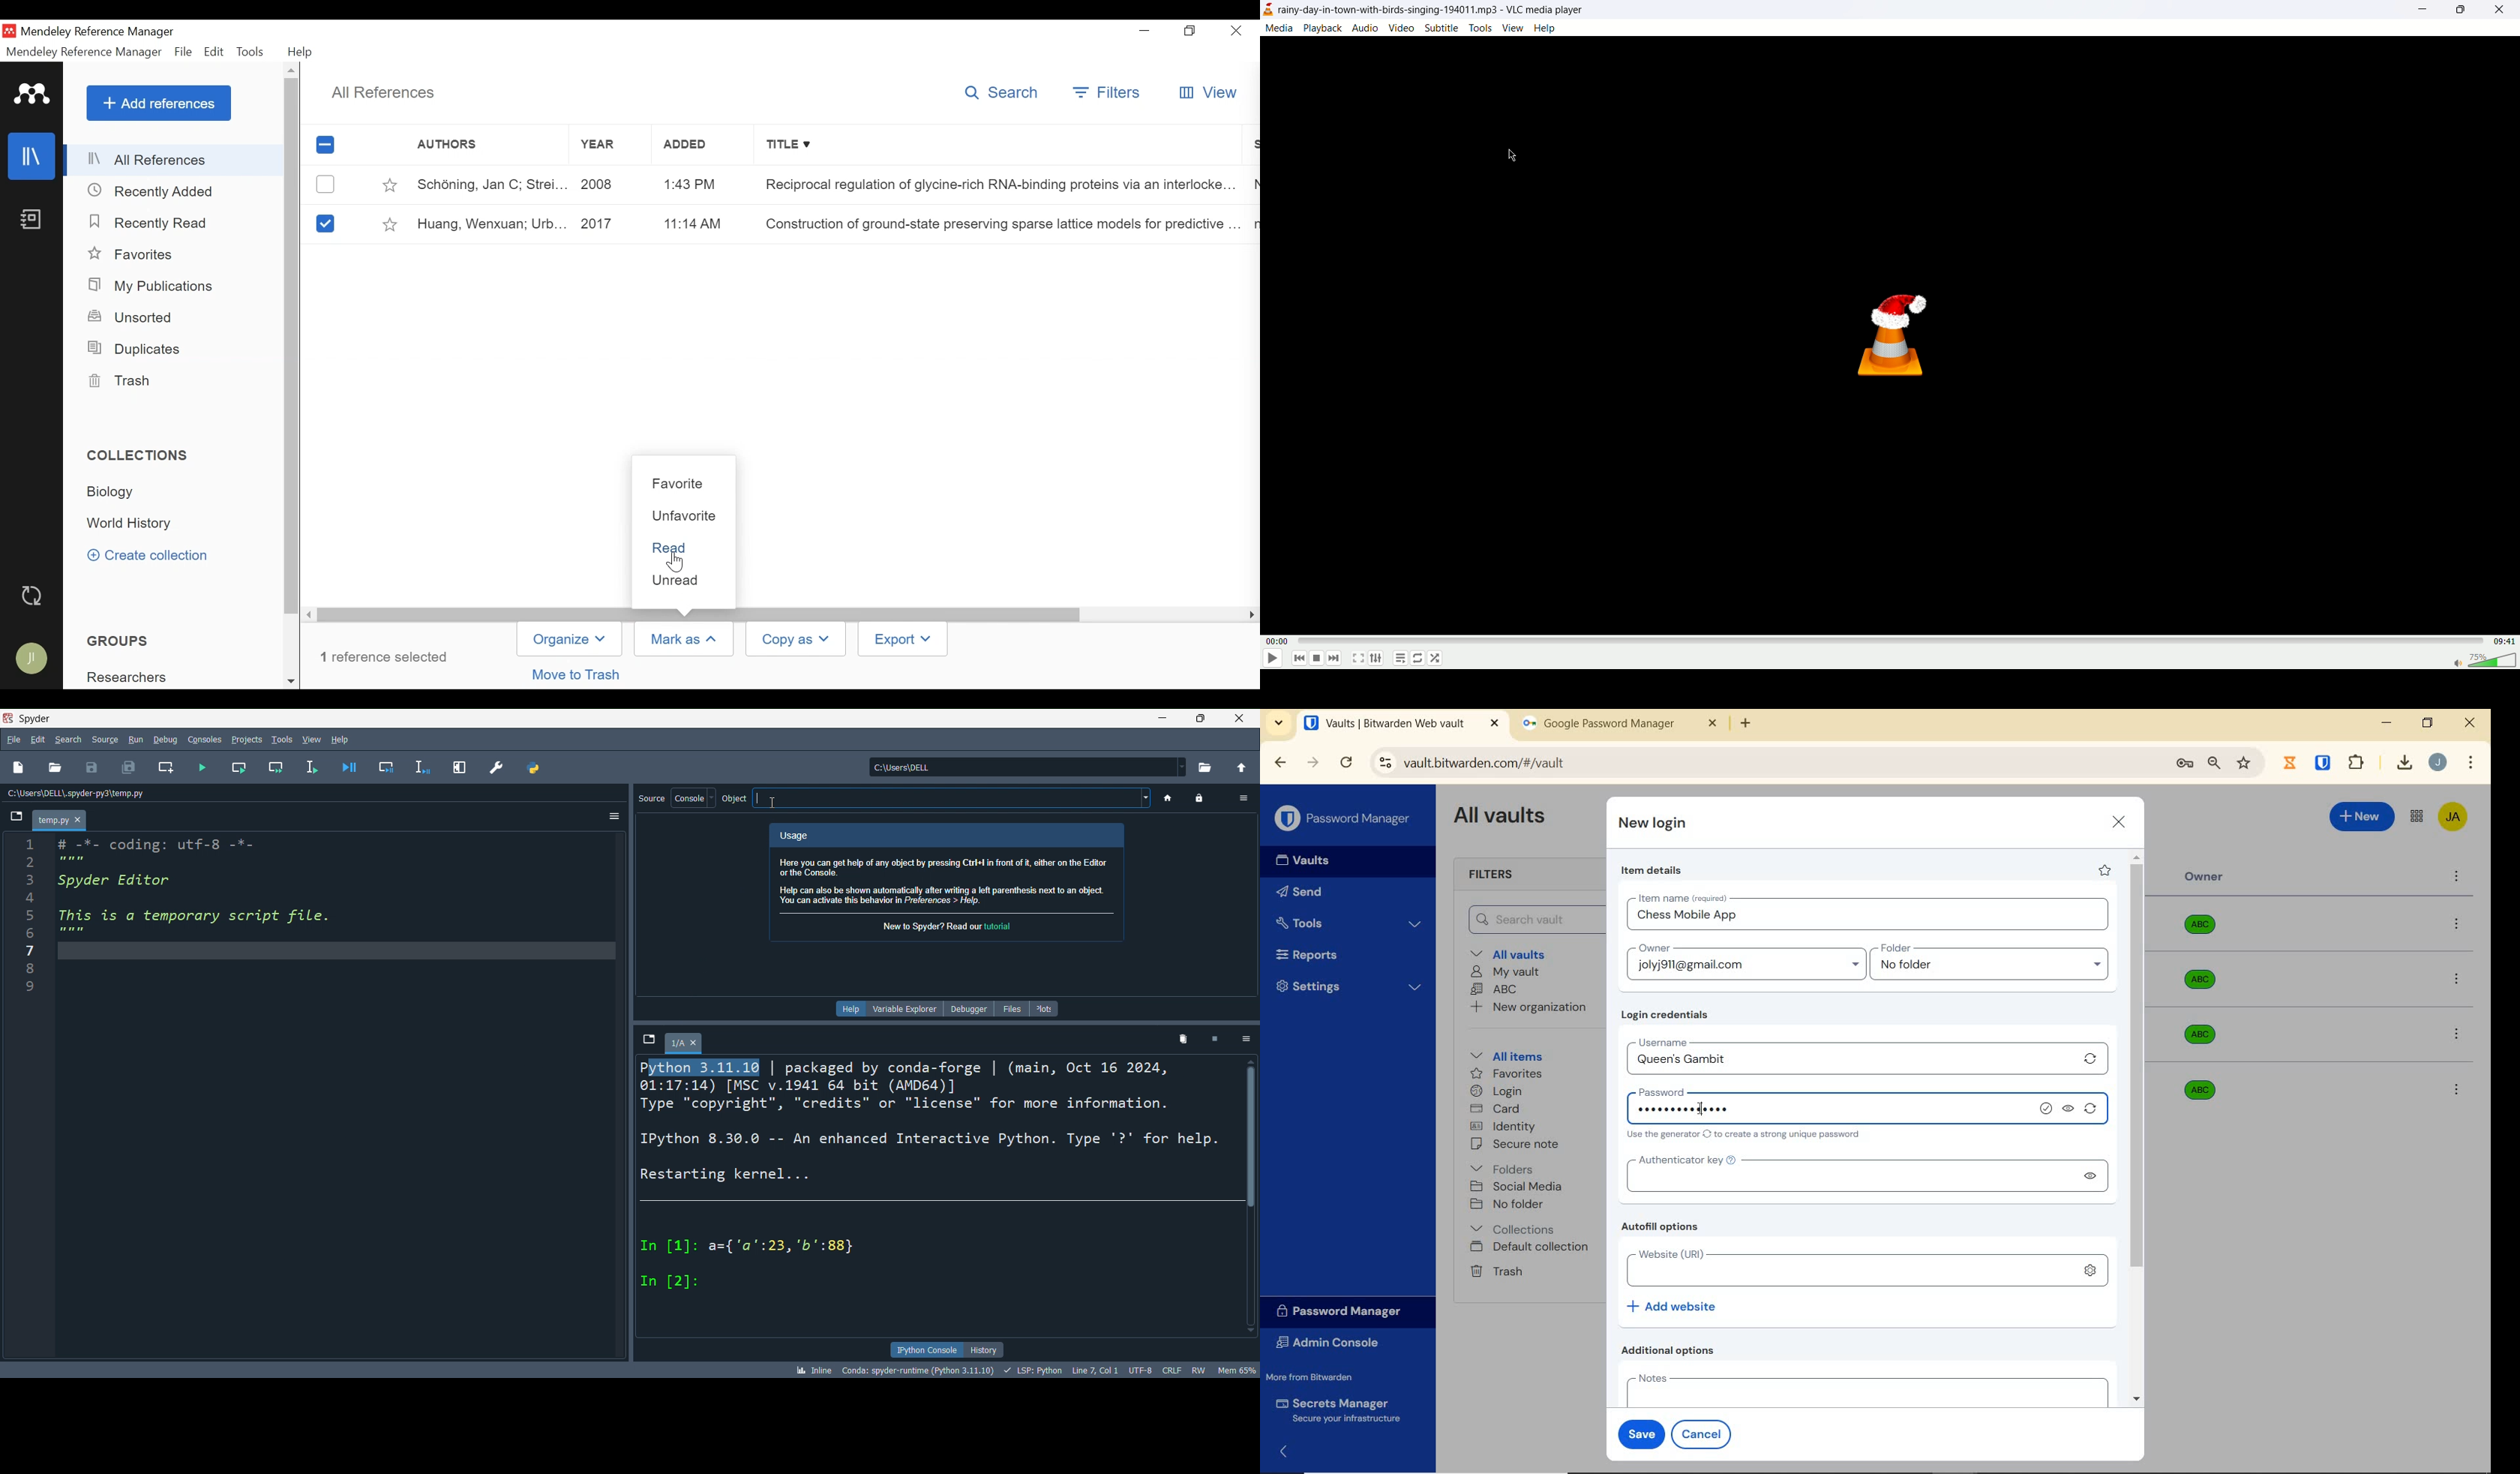 The height and width of the screenshot is (1484, 2520). I want to click on UTF-8, so click(1139, 1369).